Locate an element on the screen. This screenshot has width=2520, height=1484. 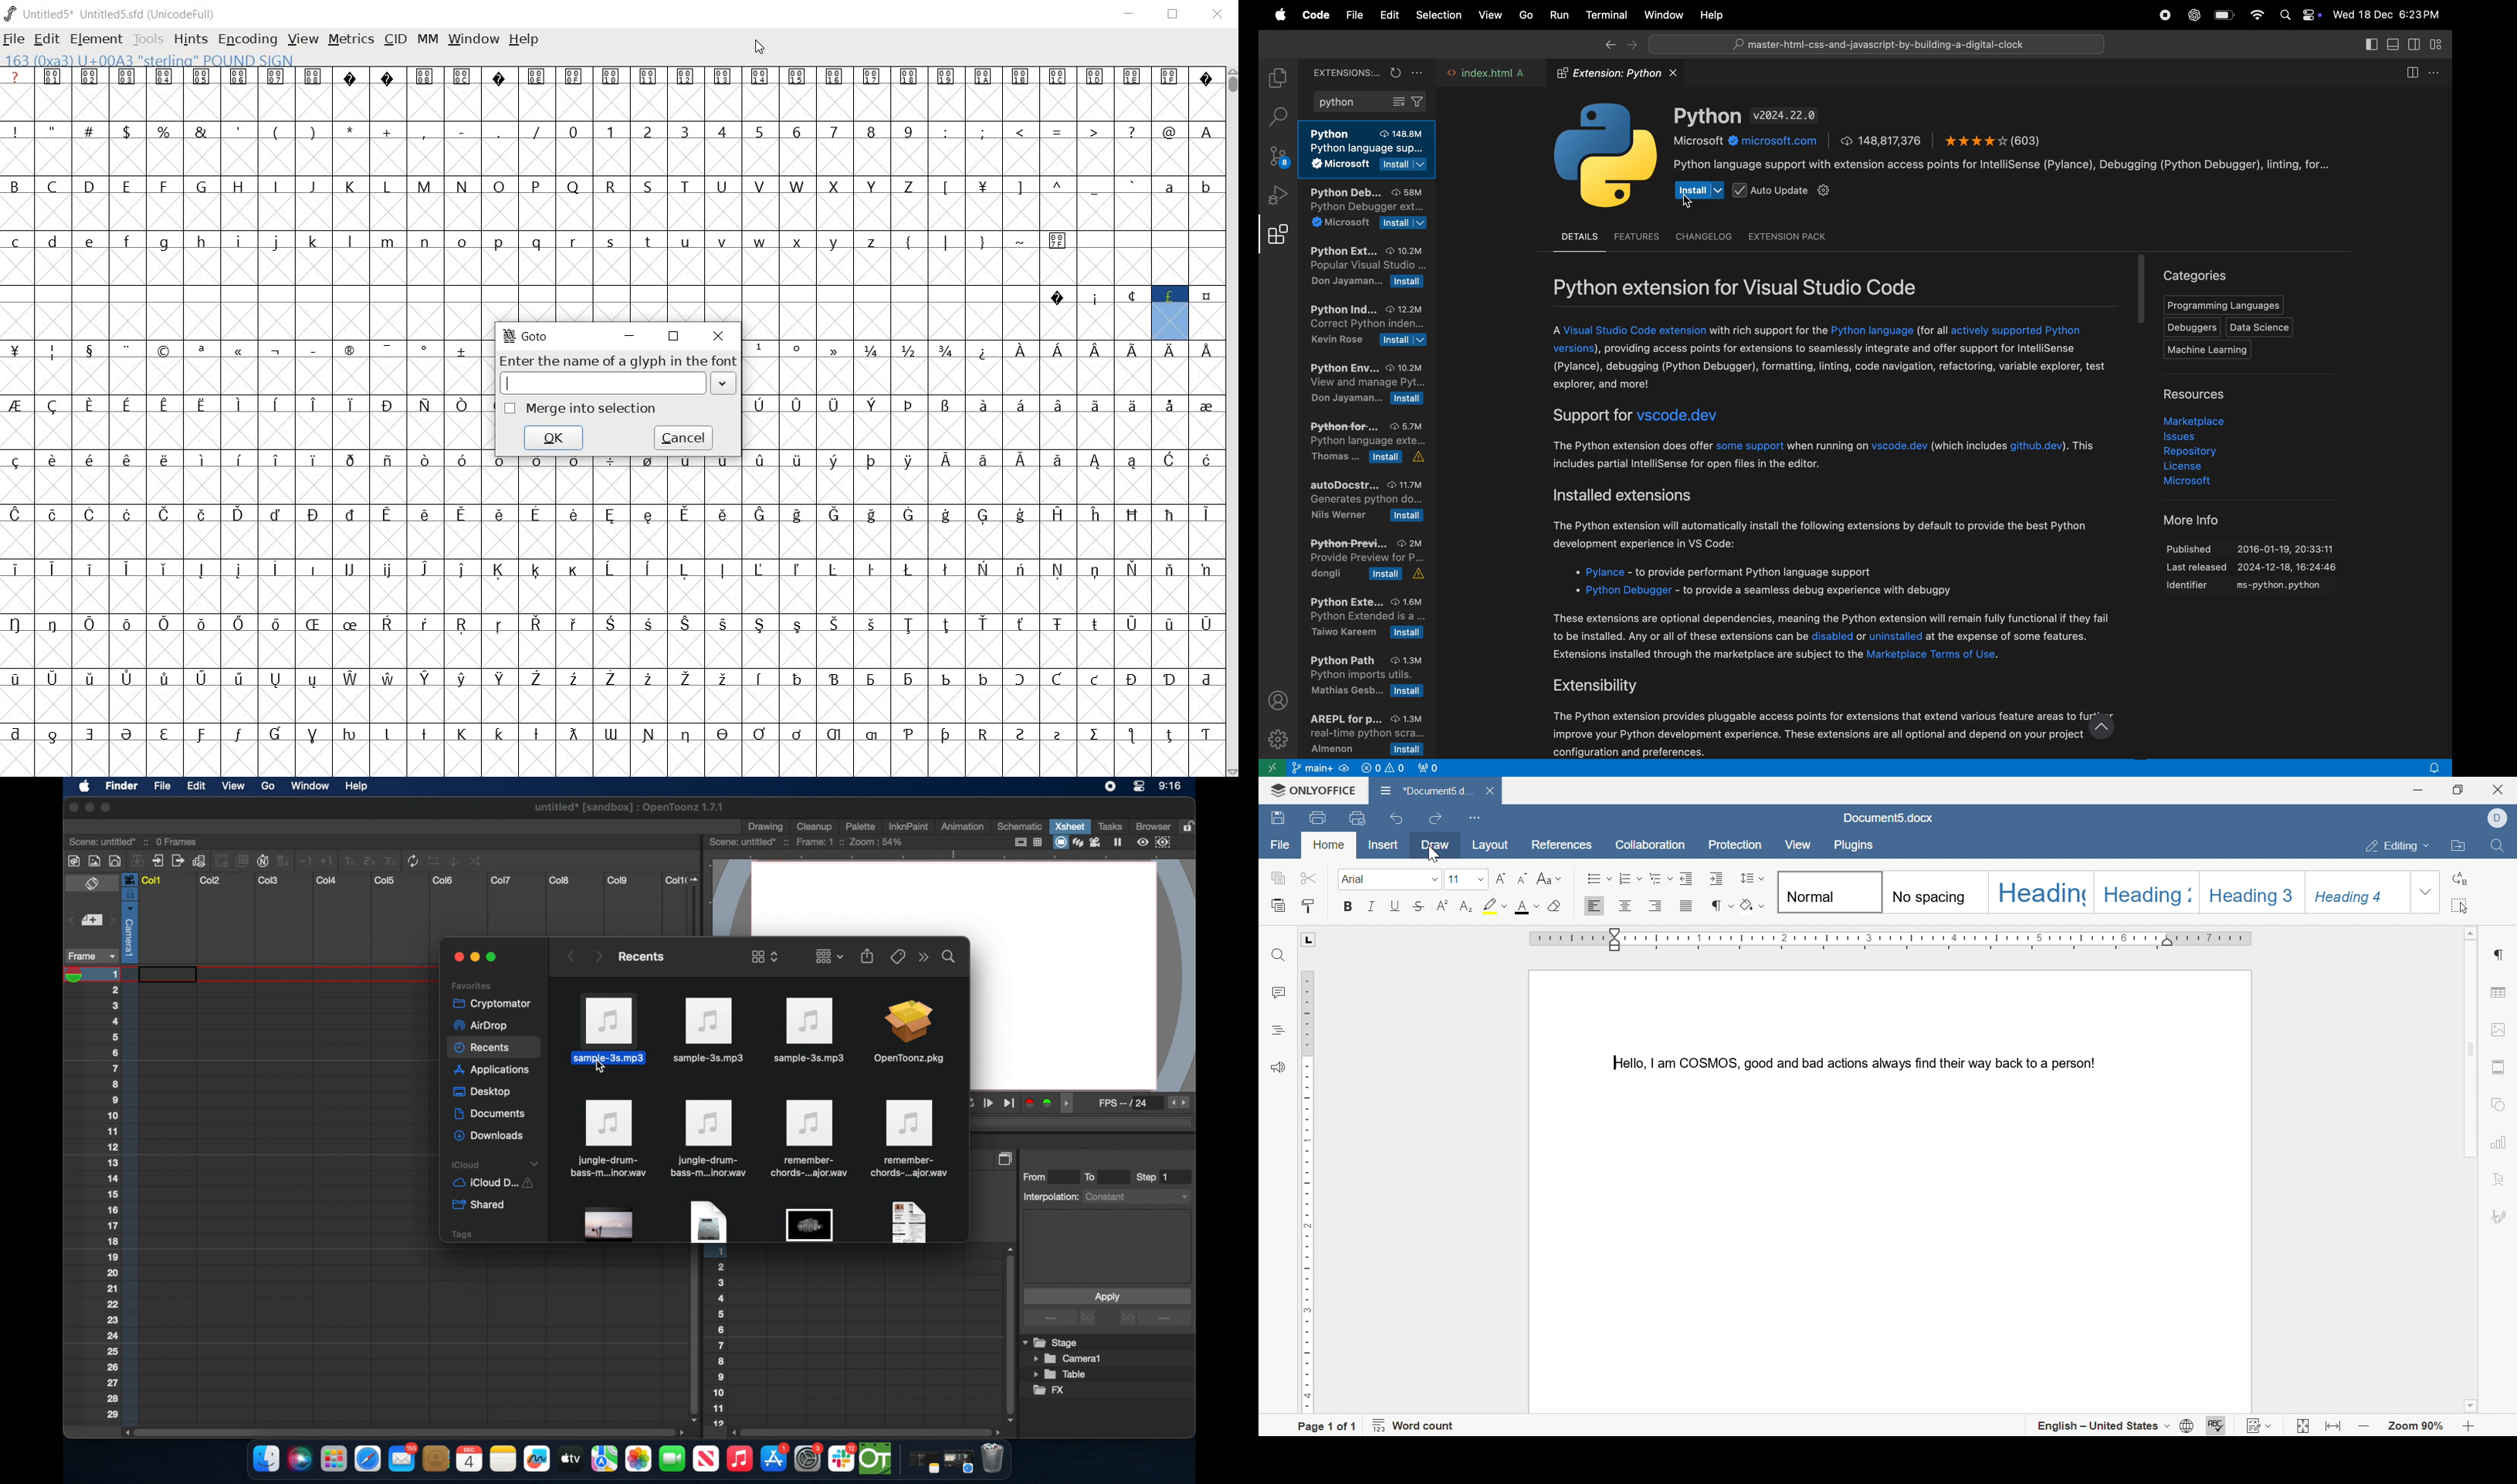
view is located at coordinates (1488, 15).